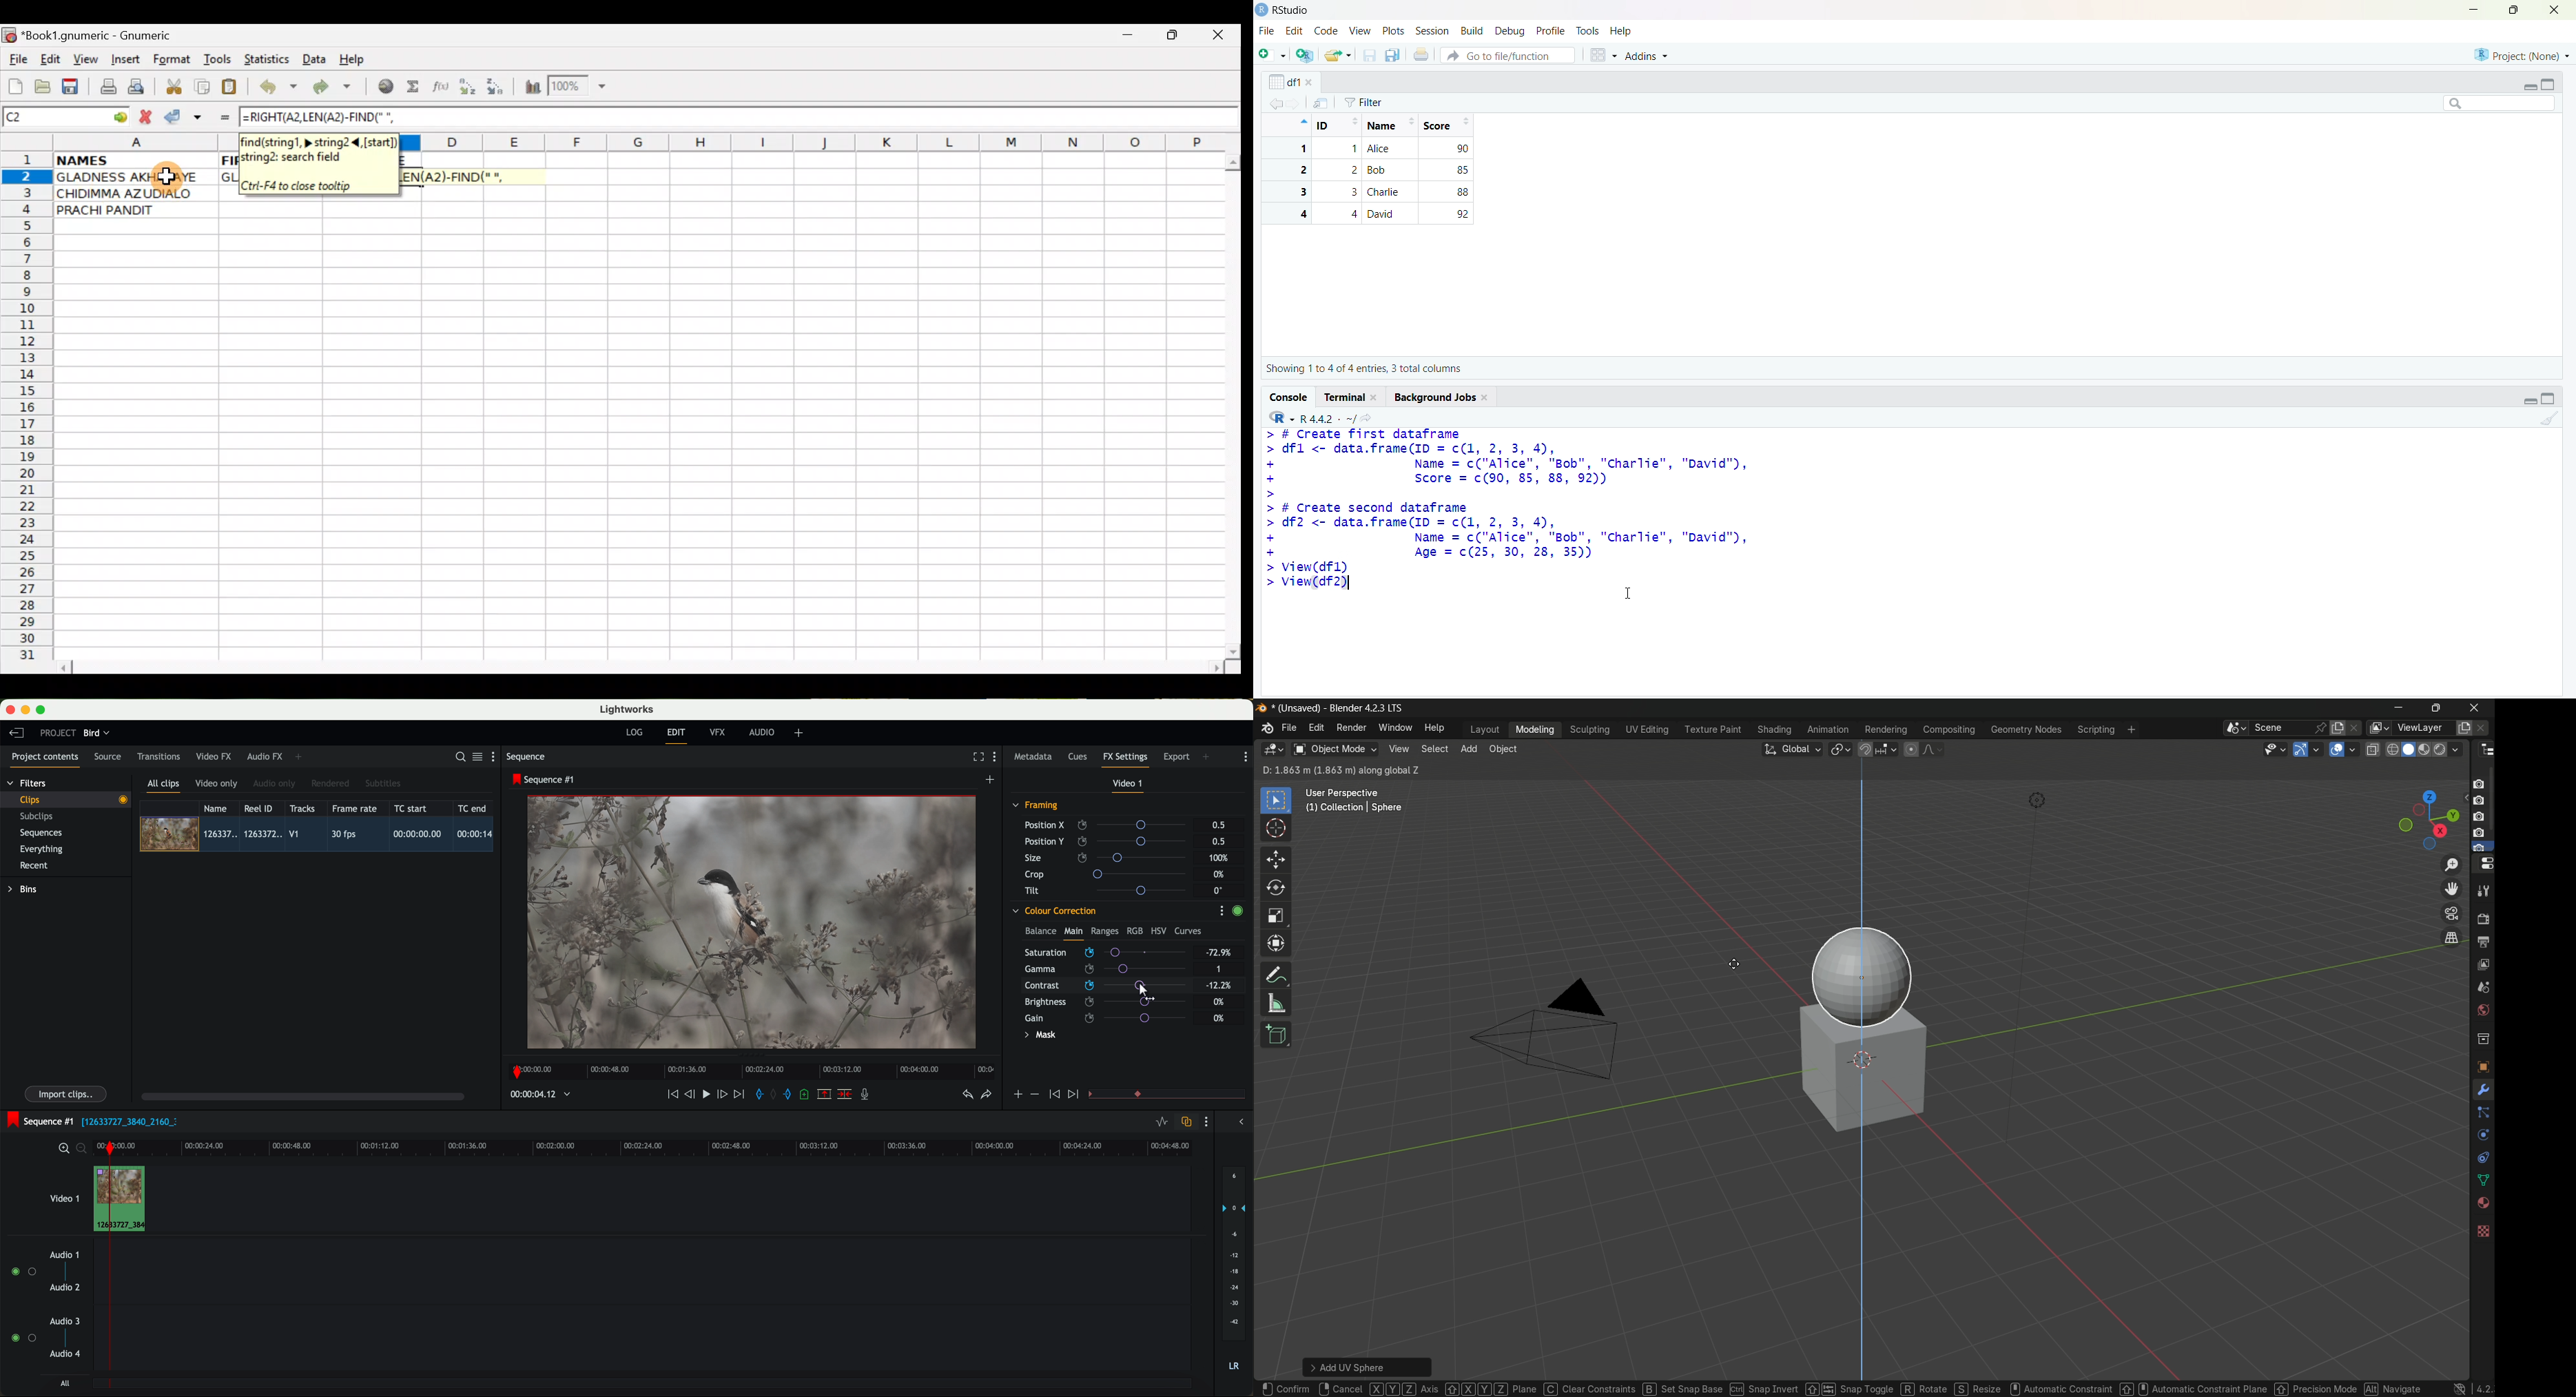  What do you see at coordinates (2237, 728) in the screenshot?
I see `browse scenes` at bounding box center [2237, 728].